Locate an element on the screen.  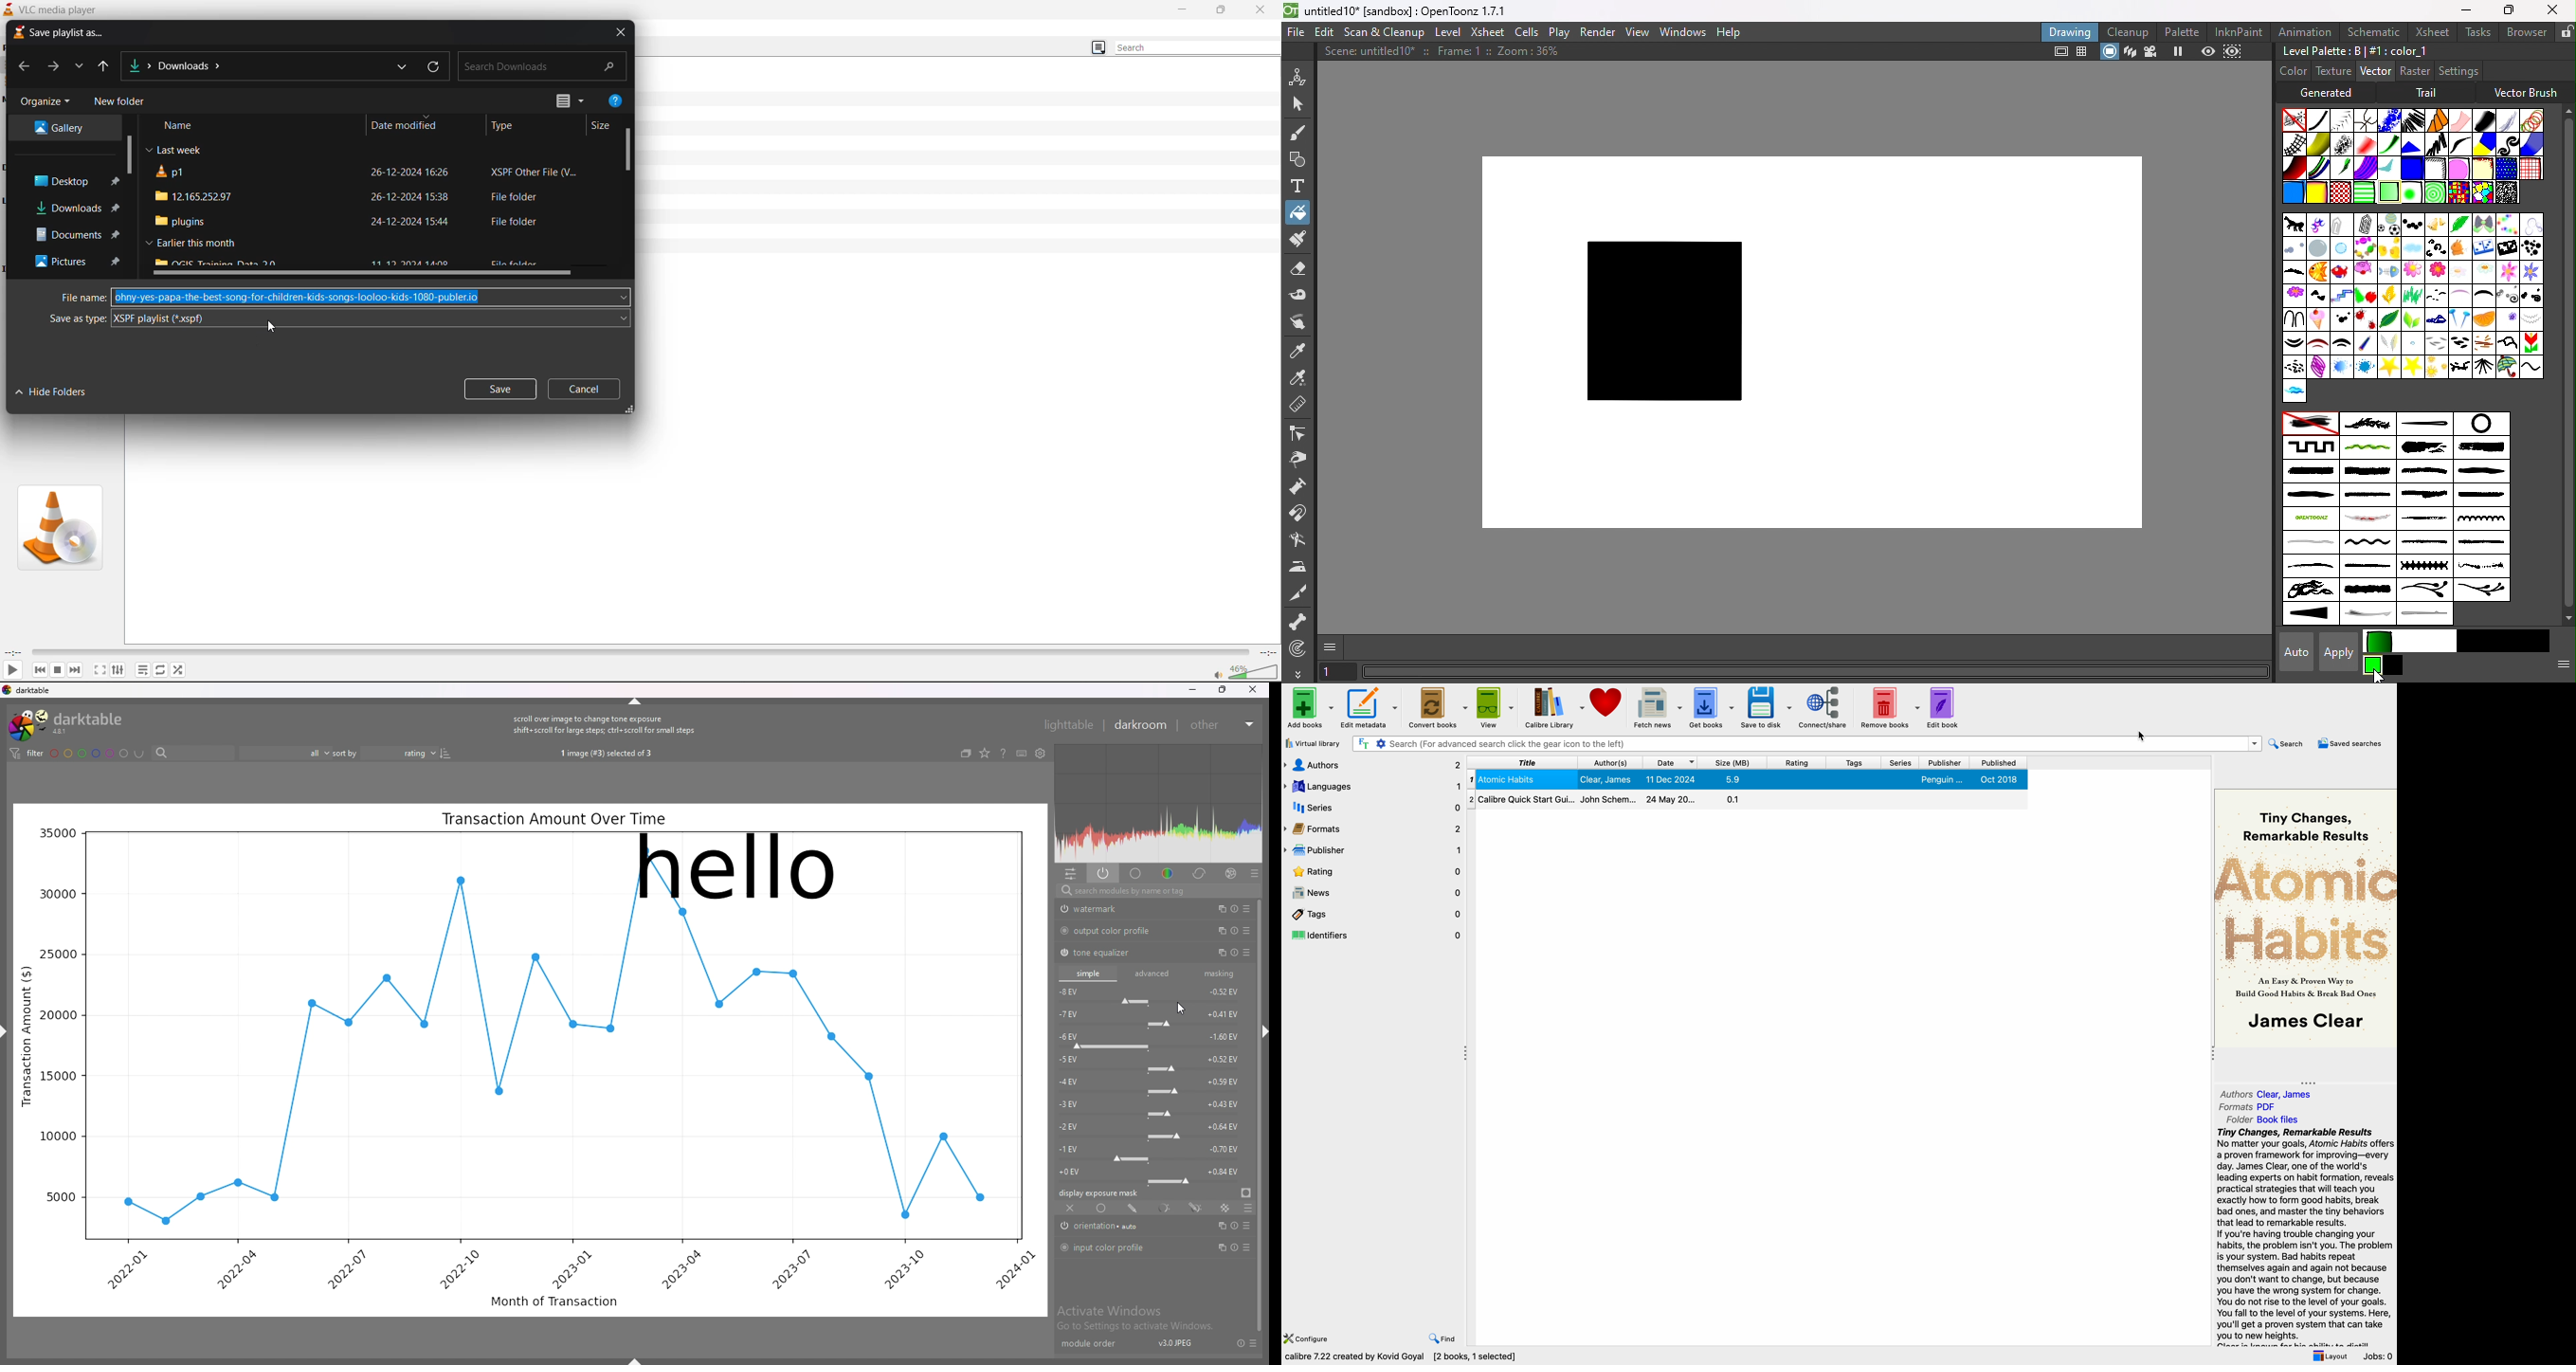
search is located at coordinates (2290, 743).